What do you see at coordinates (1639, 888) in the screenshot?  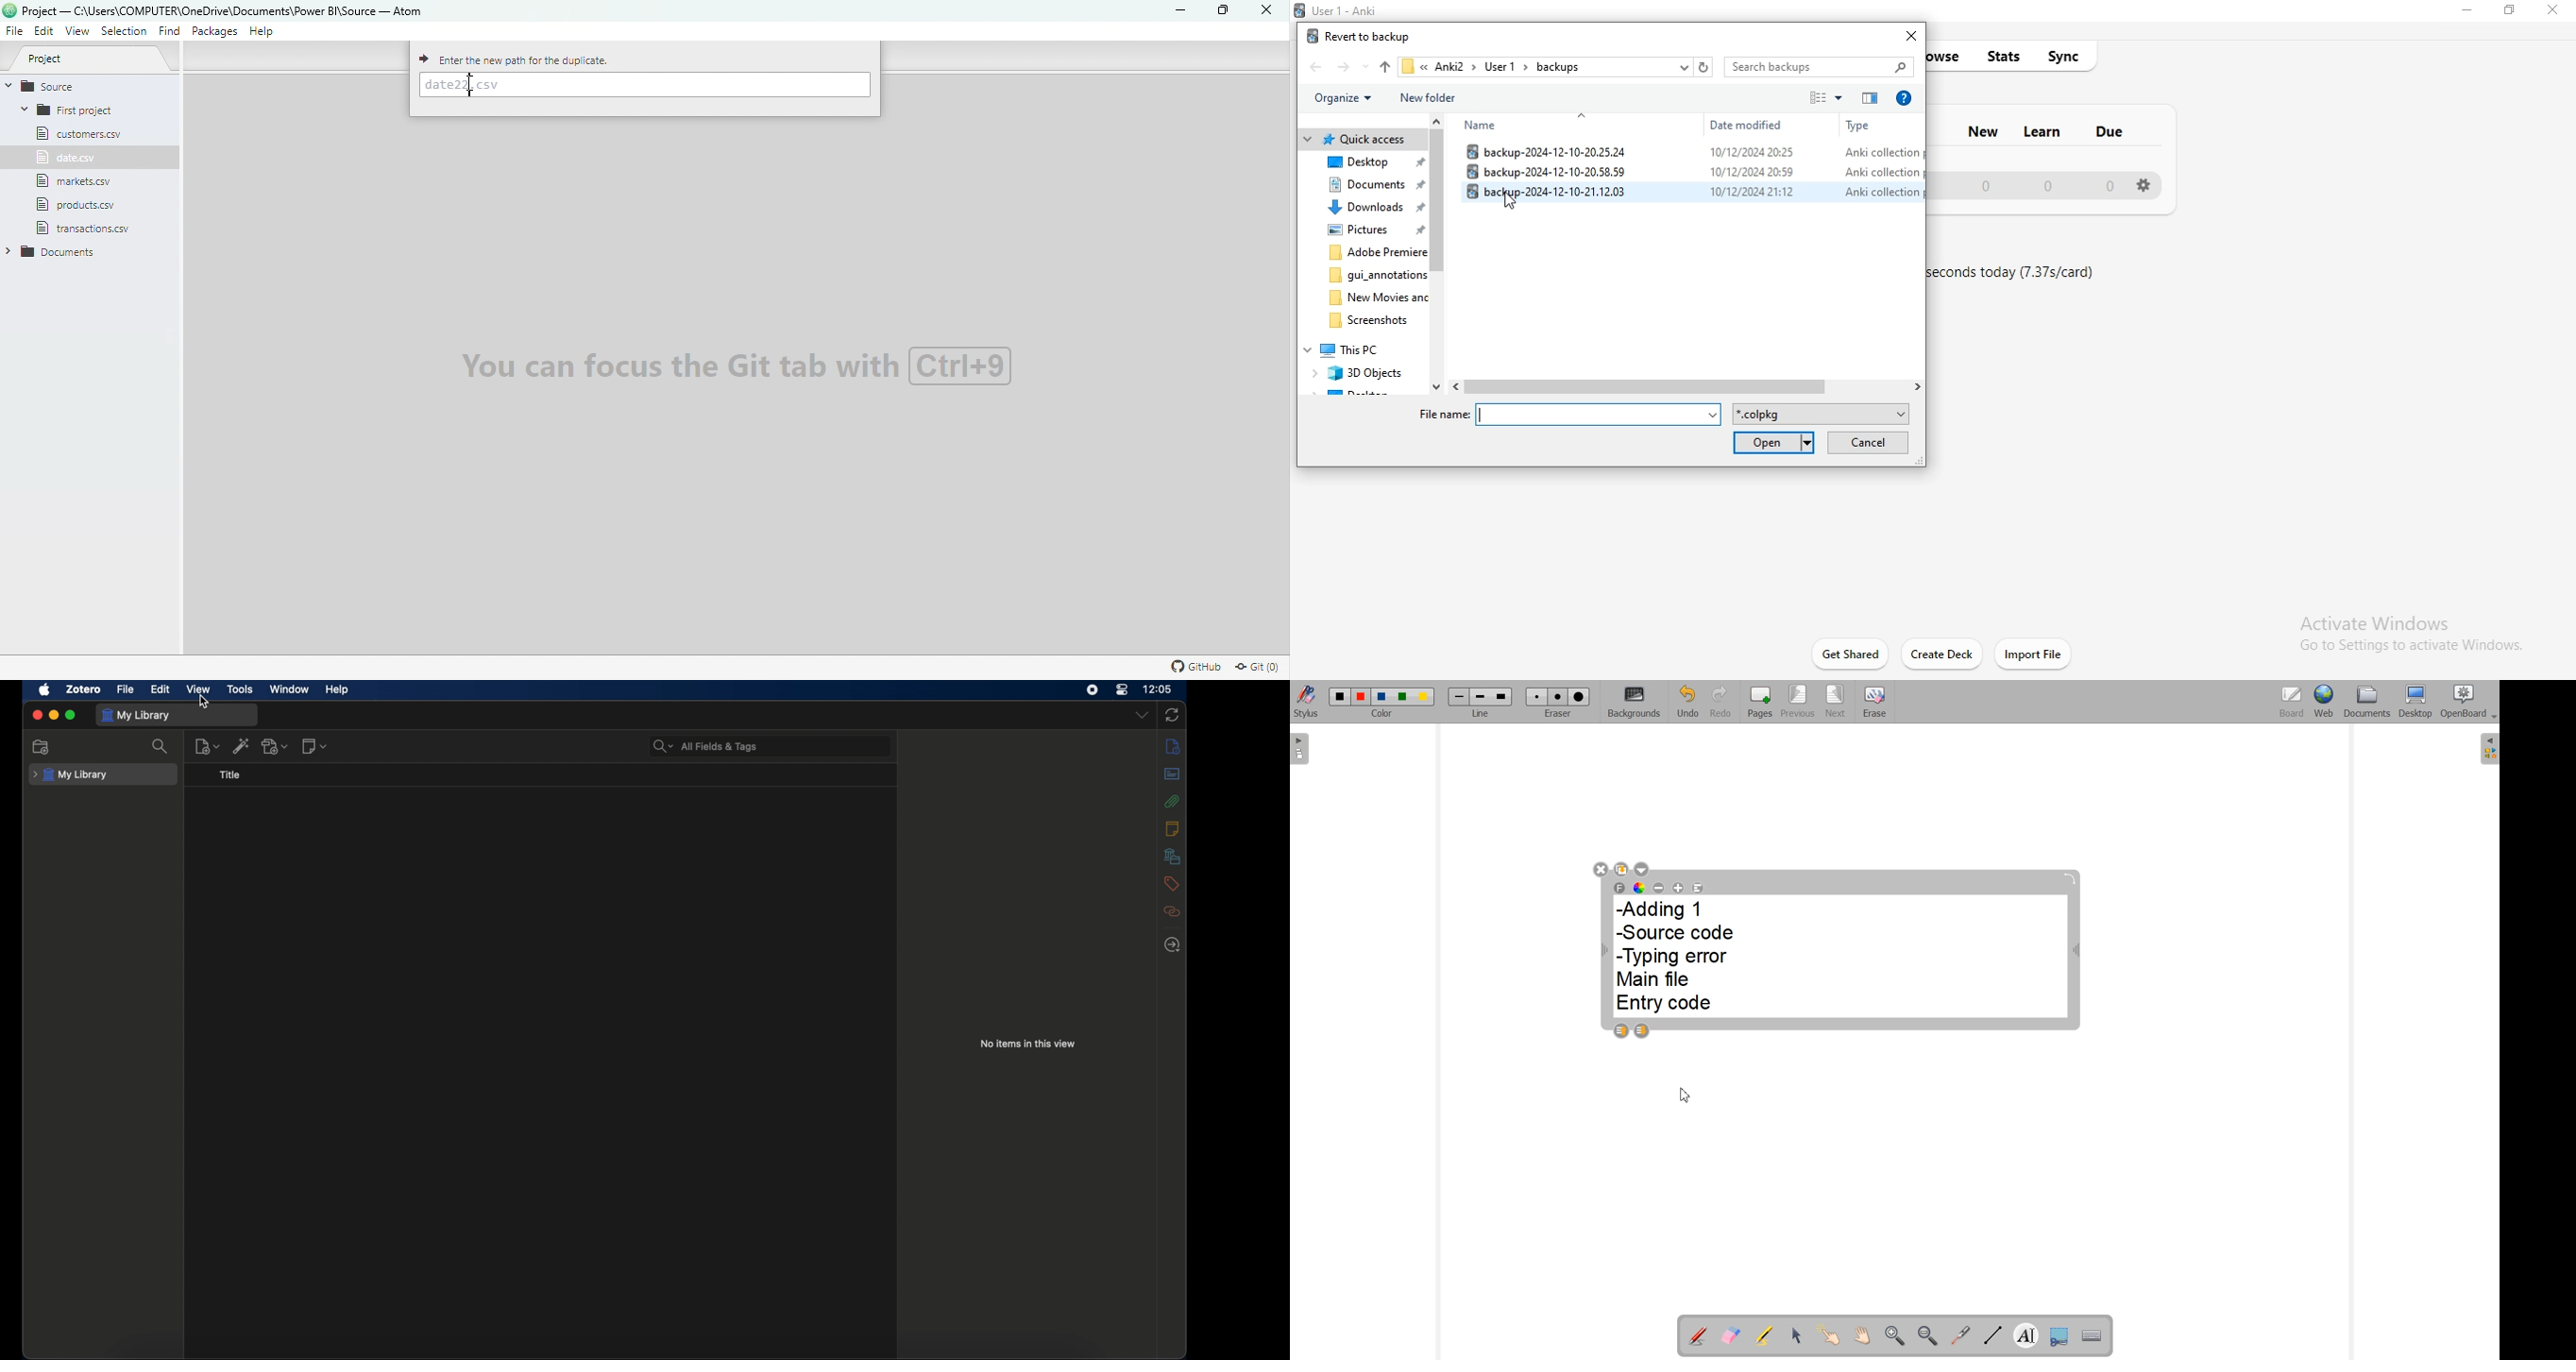 I see `Text color` at bounding box center [1639, 888].